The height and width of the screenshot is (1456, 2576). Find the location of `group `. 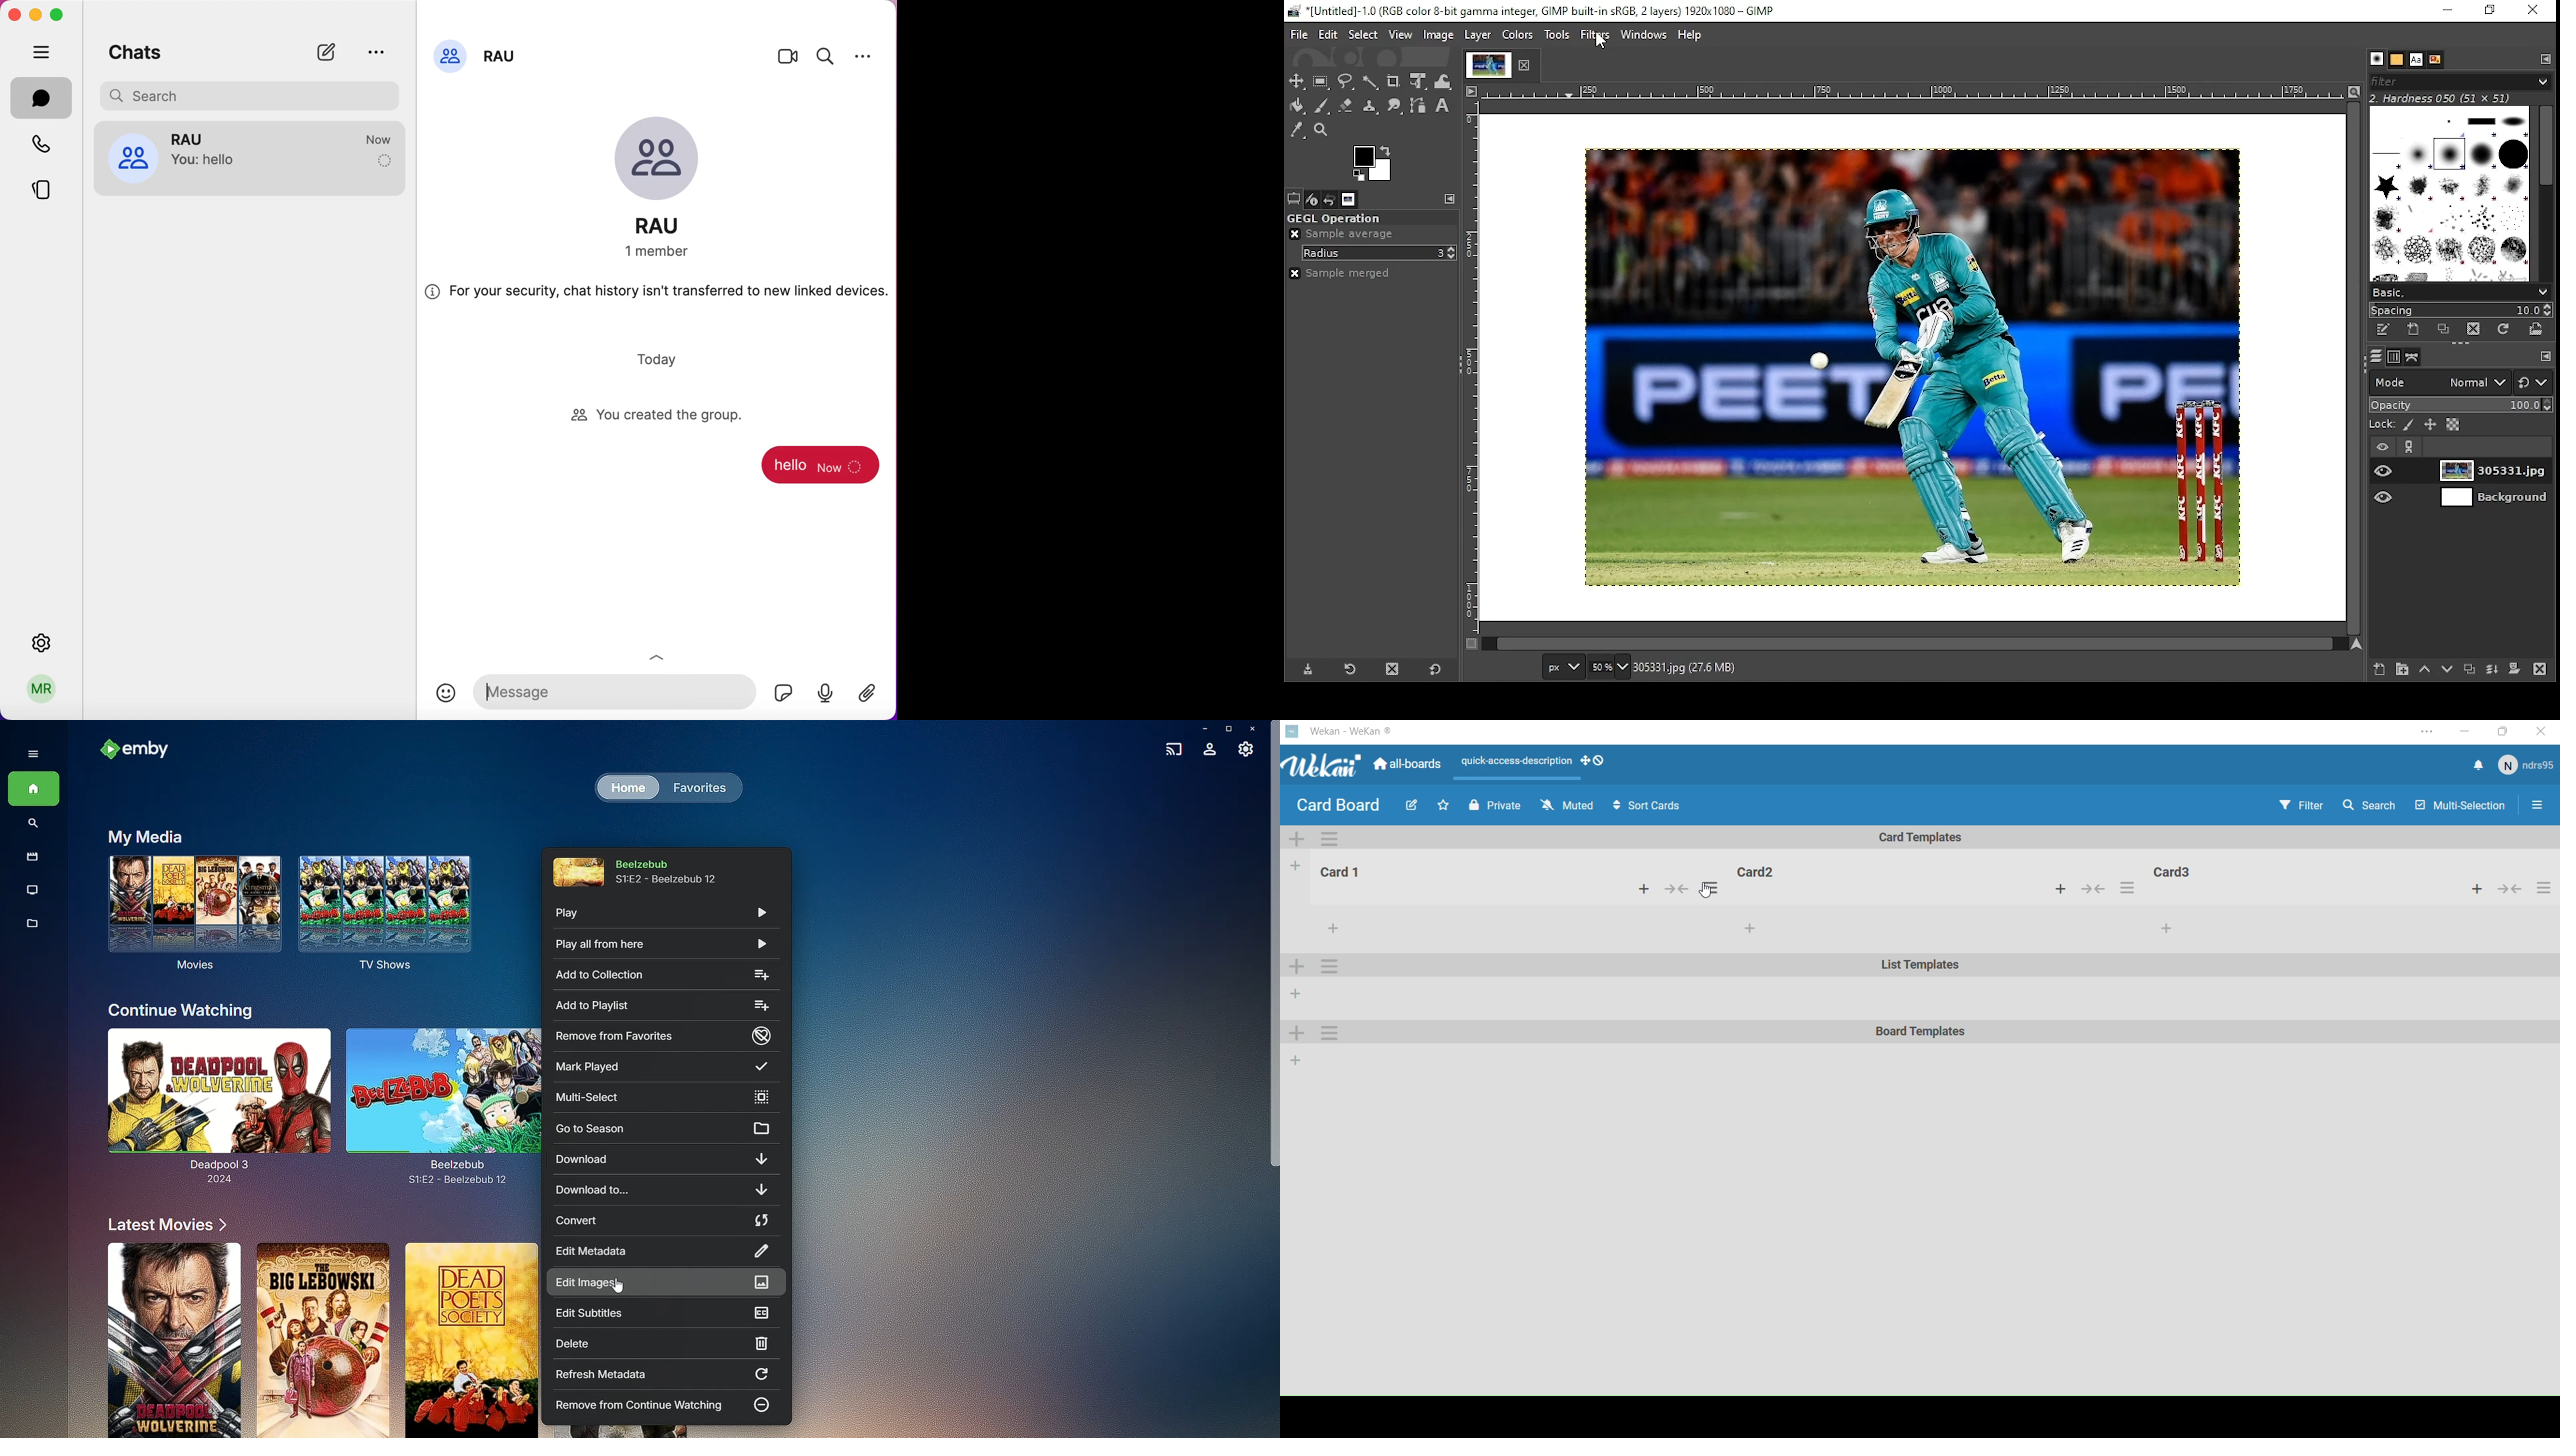

group  is located at coordinates (196, 138).